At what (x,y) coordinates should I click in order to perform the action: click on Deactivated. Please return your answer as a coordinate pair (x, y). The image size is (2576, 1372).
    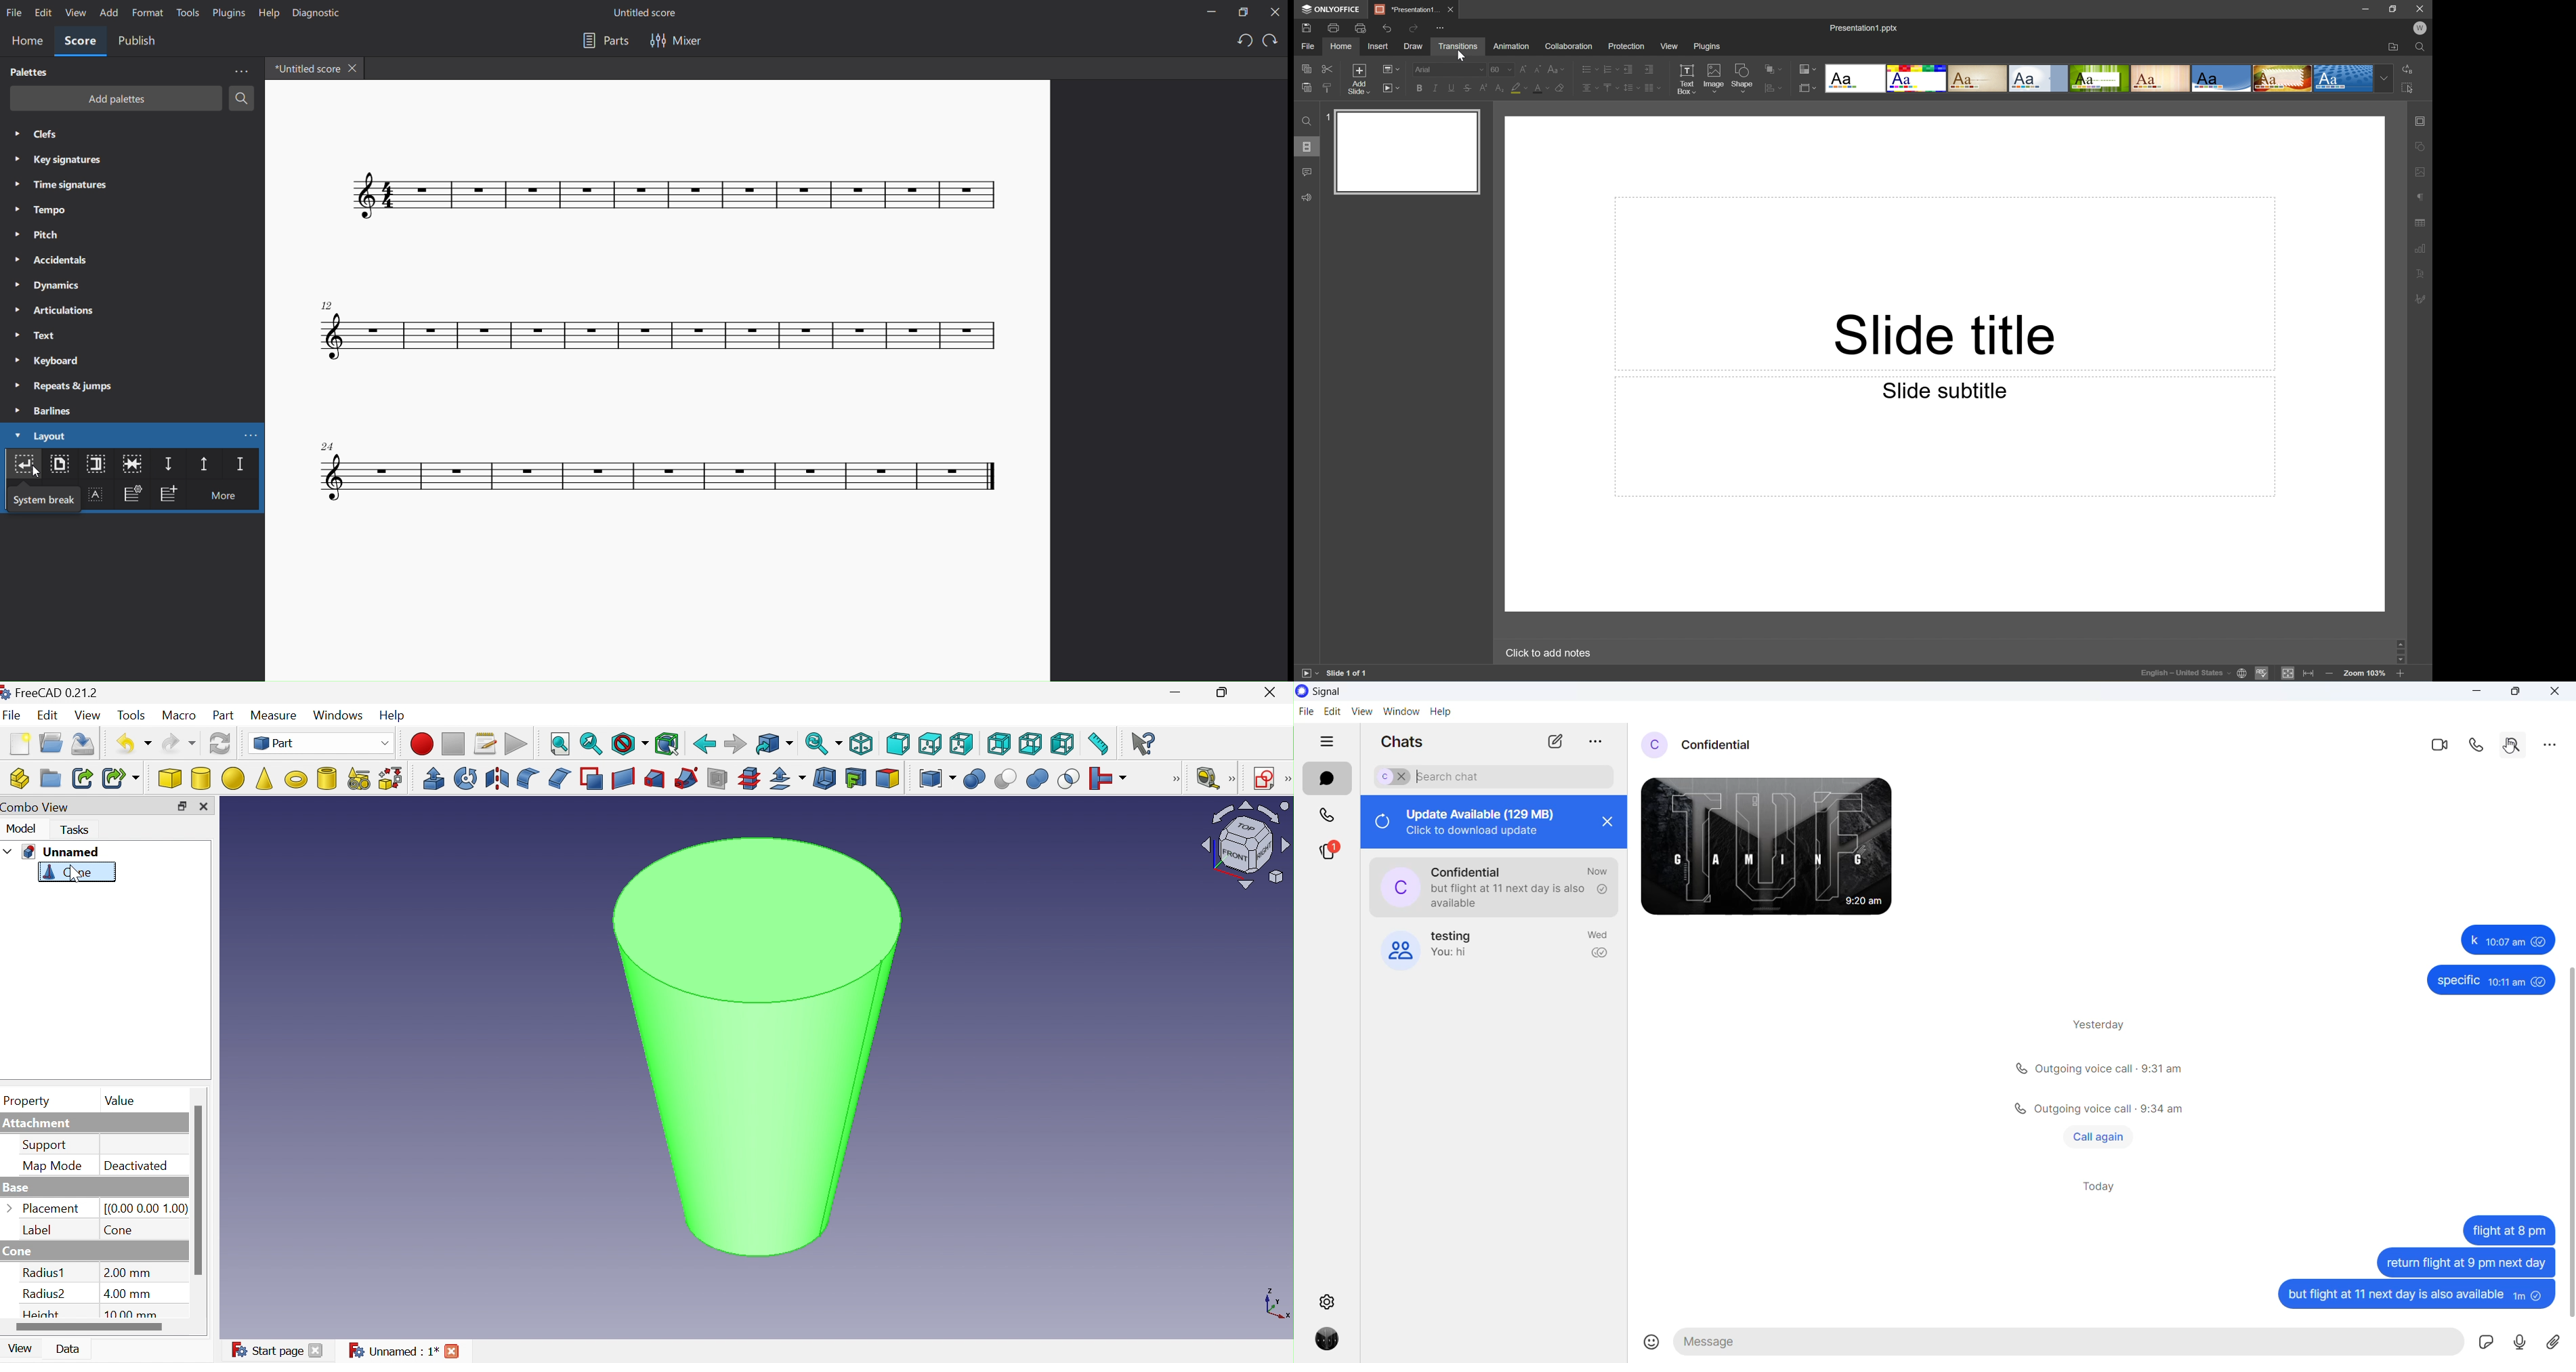
    Looking at the image, I should click on (135, 1165).